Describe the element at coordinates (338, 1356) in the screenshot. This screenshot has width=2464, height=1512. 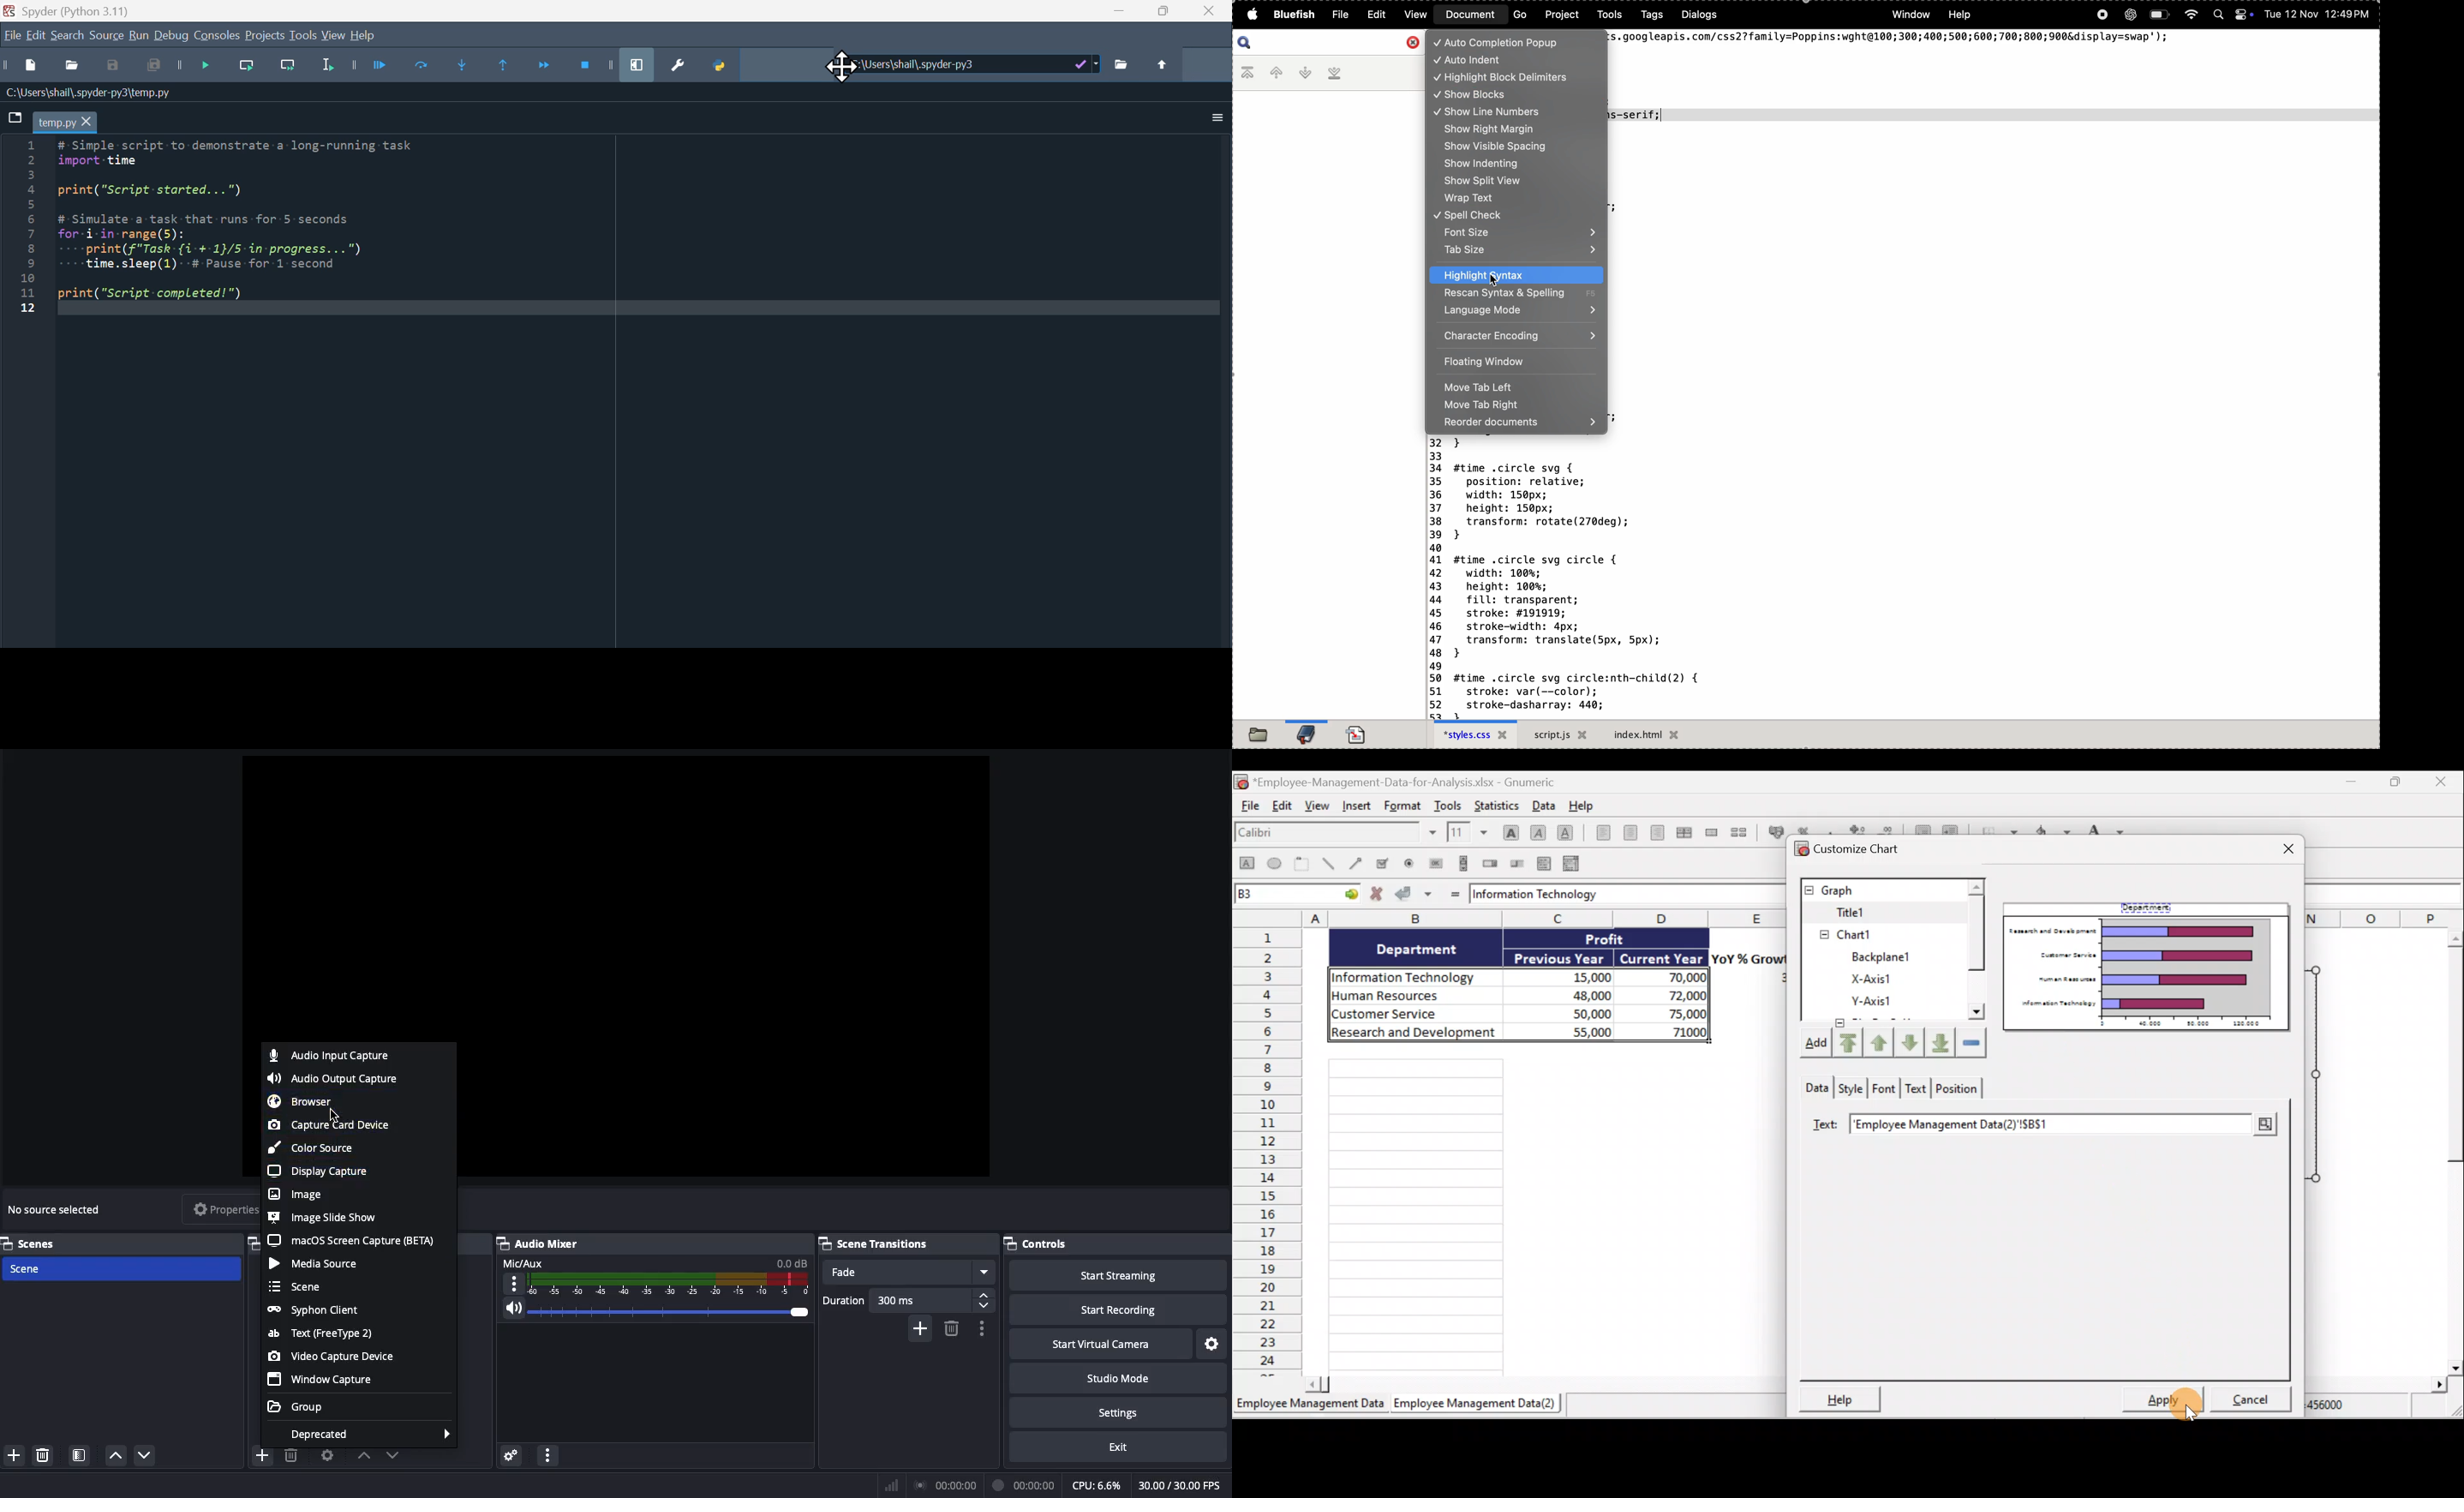
I see `Video capture device` at that location.